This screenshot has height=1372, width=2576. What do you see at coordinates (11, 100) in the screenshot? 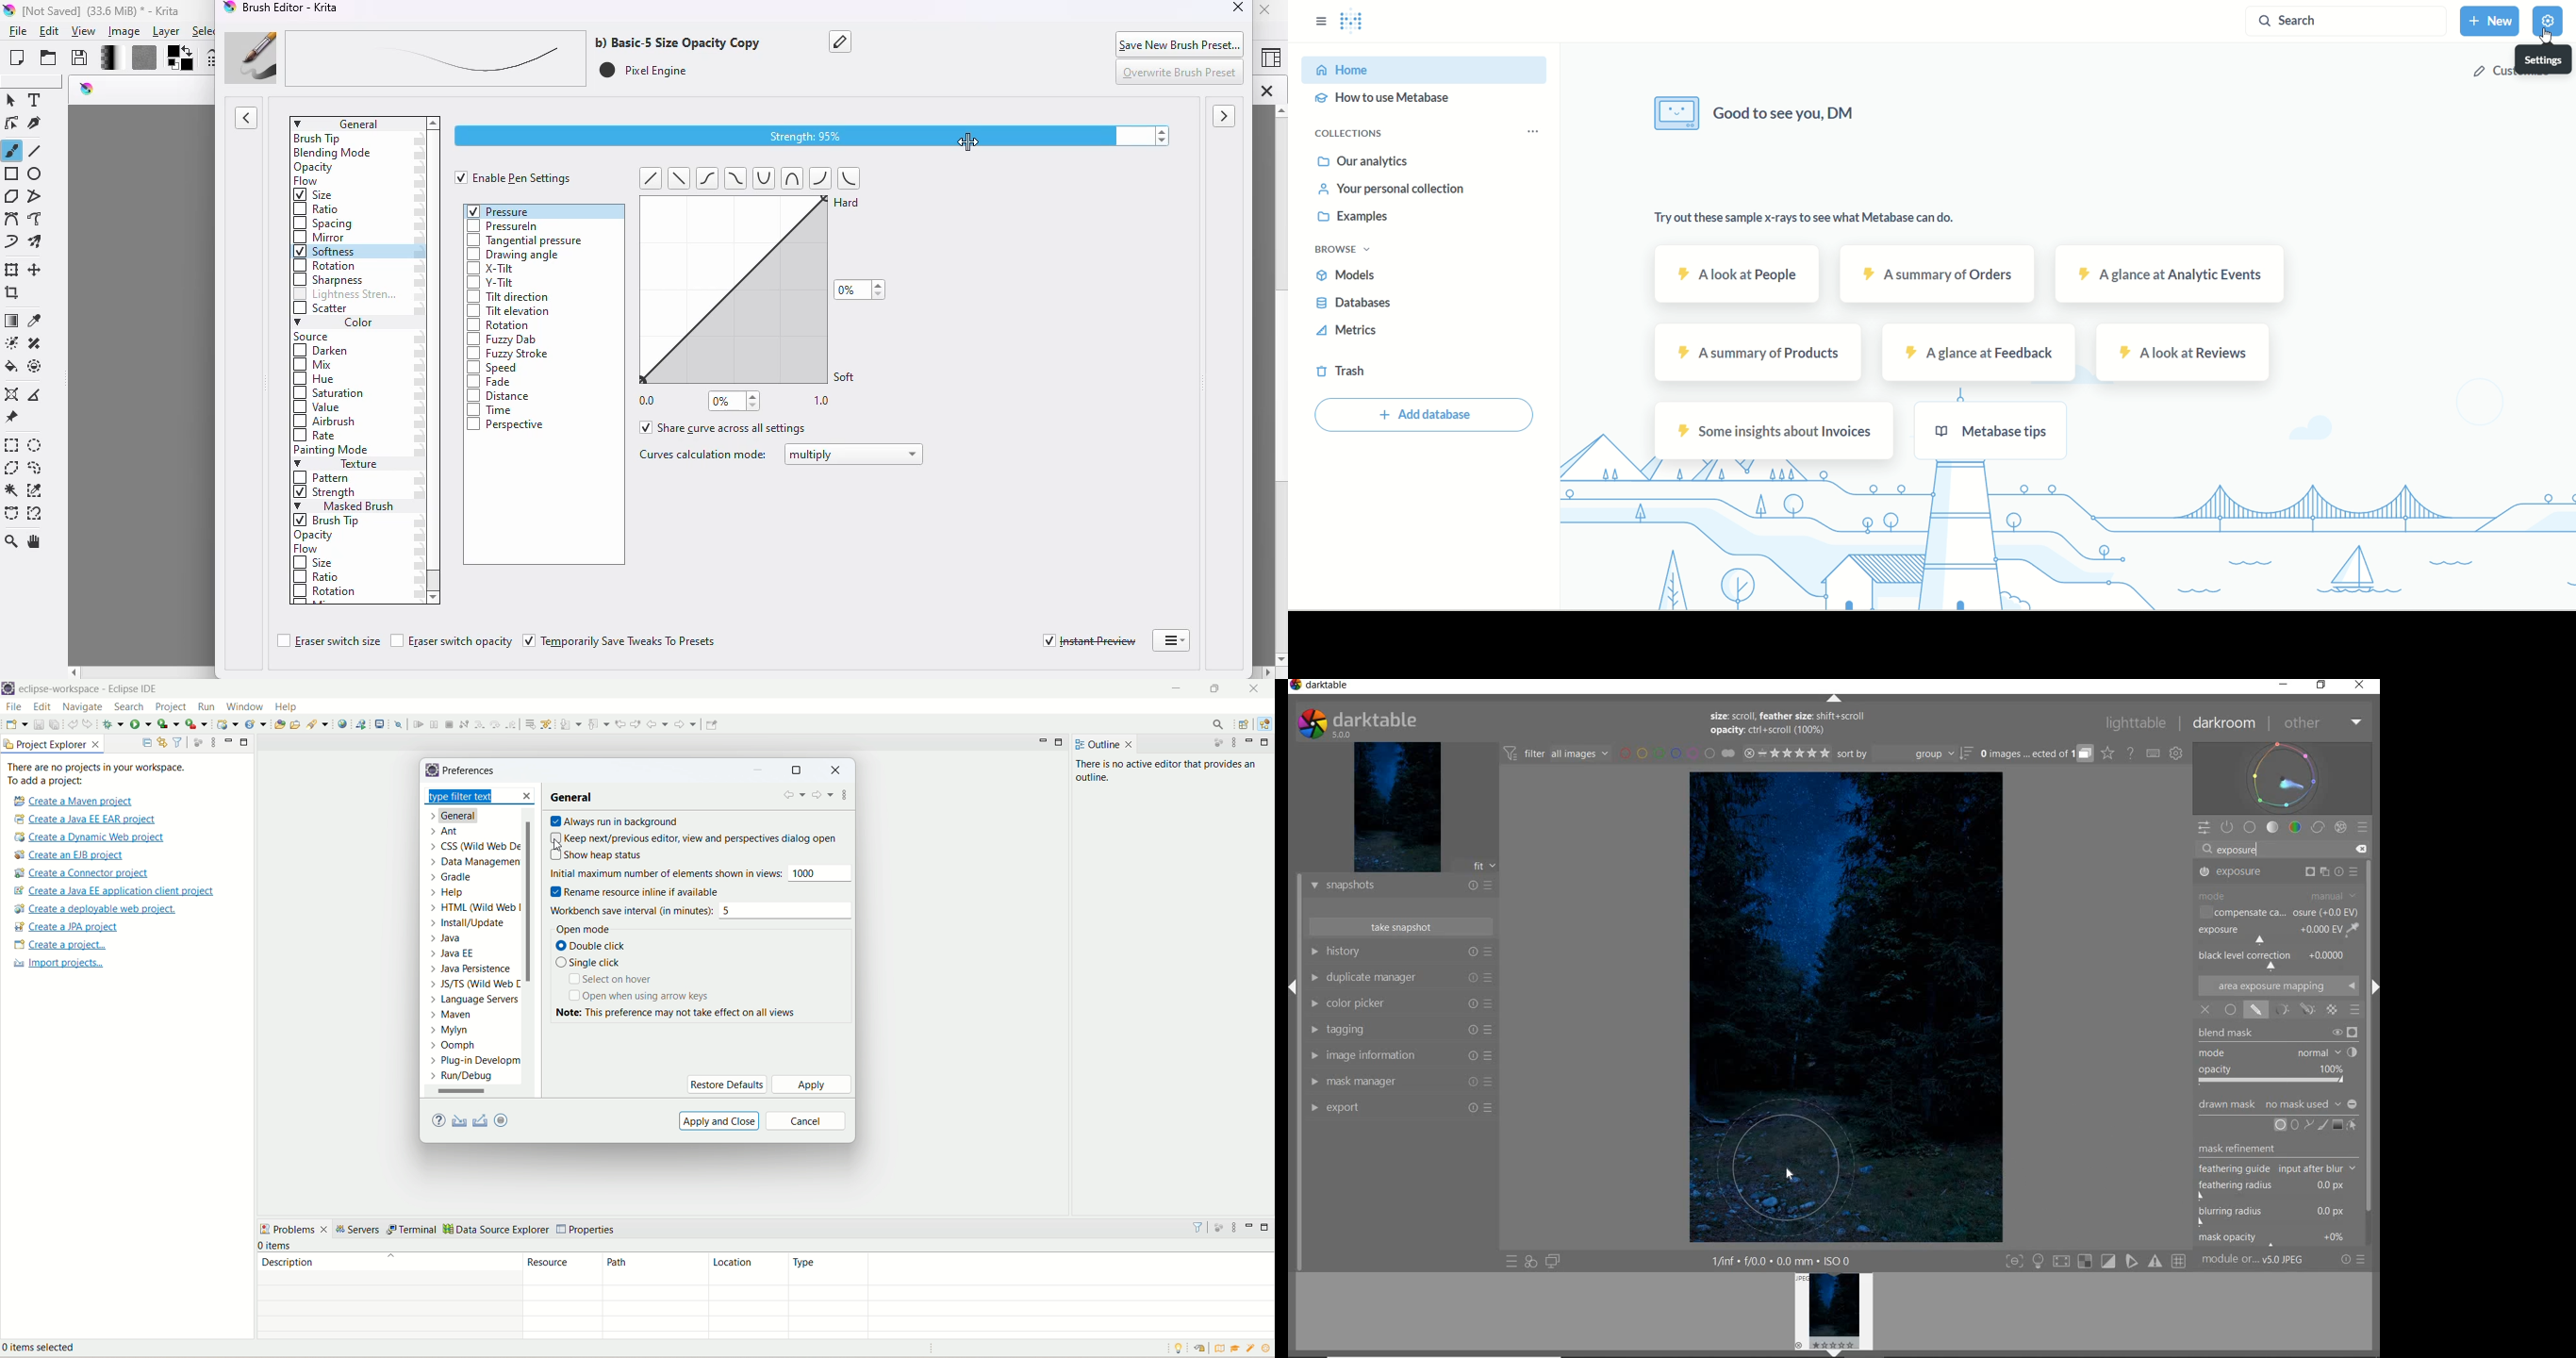
I see `select shapes tool` at bounding box center [11, 100].